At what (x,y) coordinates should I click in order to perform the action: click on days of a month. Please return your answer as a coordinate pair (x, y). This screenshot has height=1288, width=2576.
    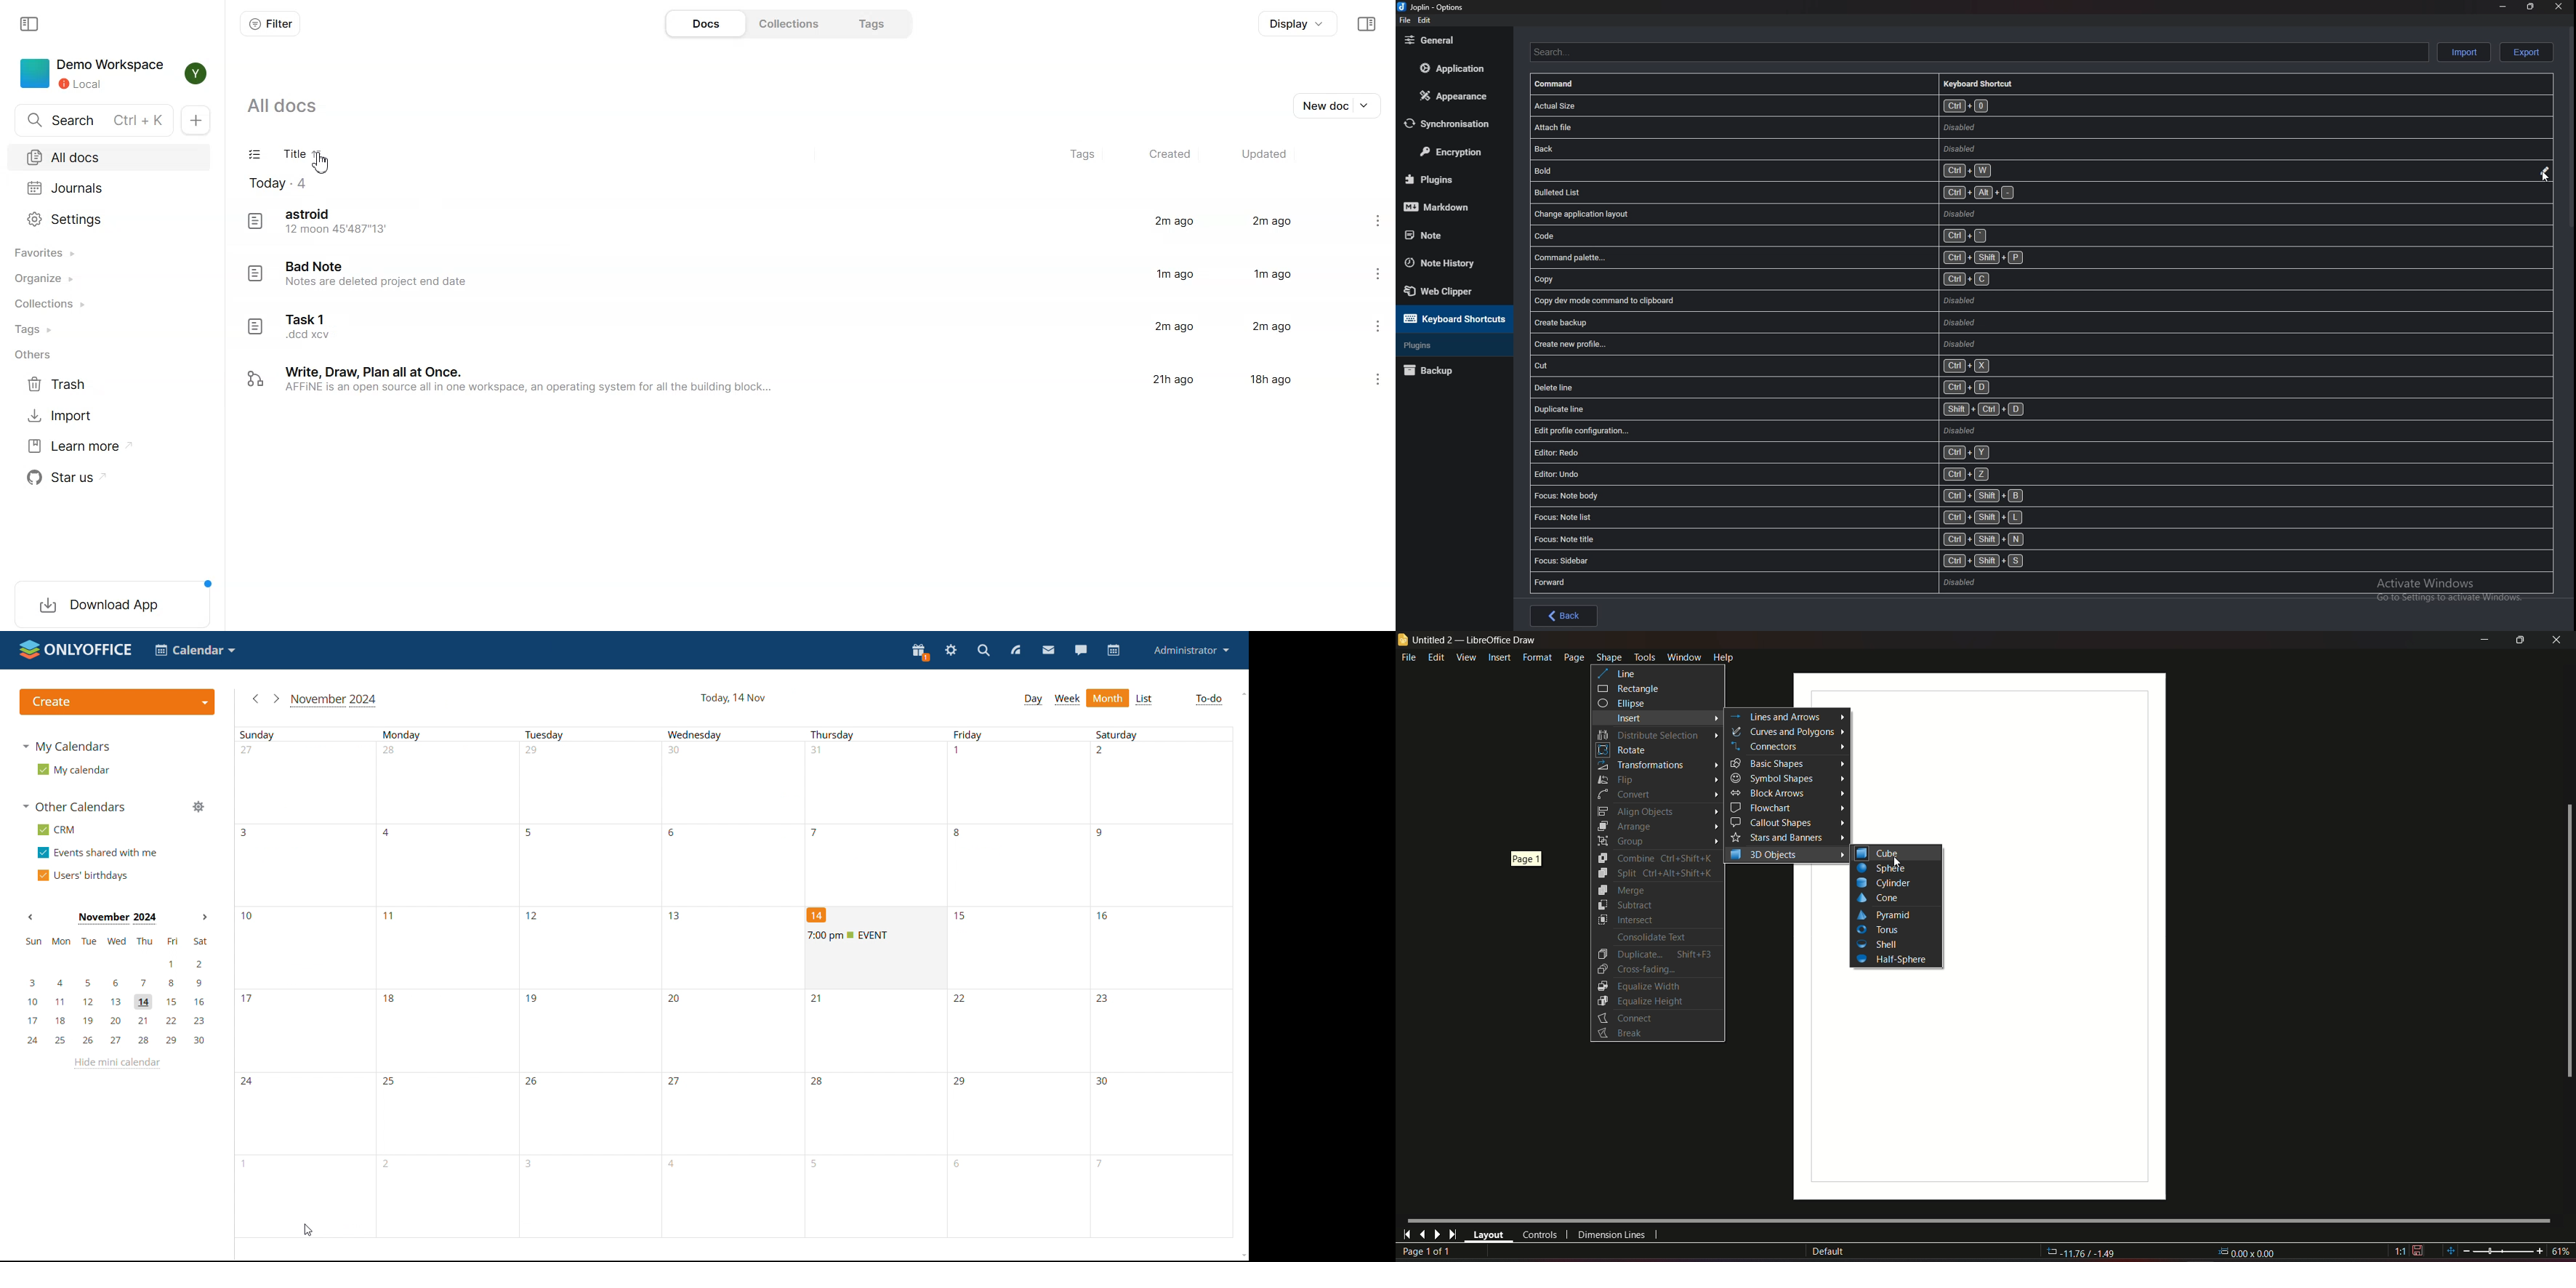
    Looking at the image, I should click on (1096, 946).